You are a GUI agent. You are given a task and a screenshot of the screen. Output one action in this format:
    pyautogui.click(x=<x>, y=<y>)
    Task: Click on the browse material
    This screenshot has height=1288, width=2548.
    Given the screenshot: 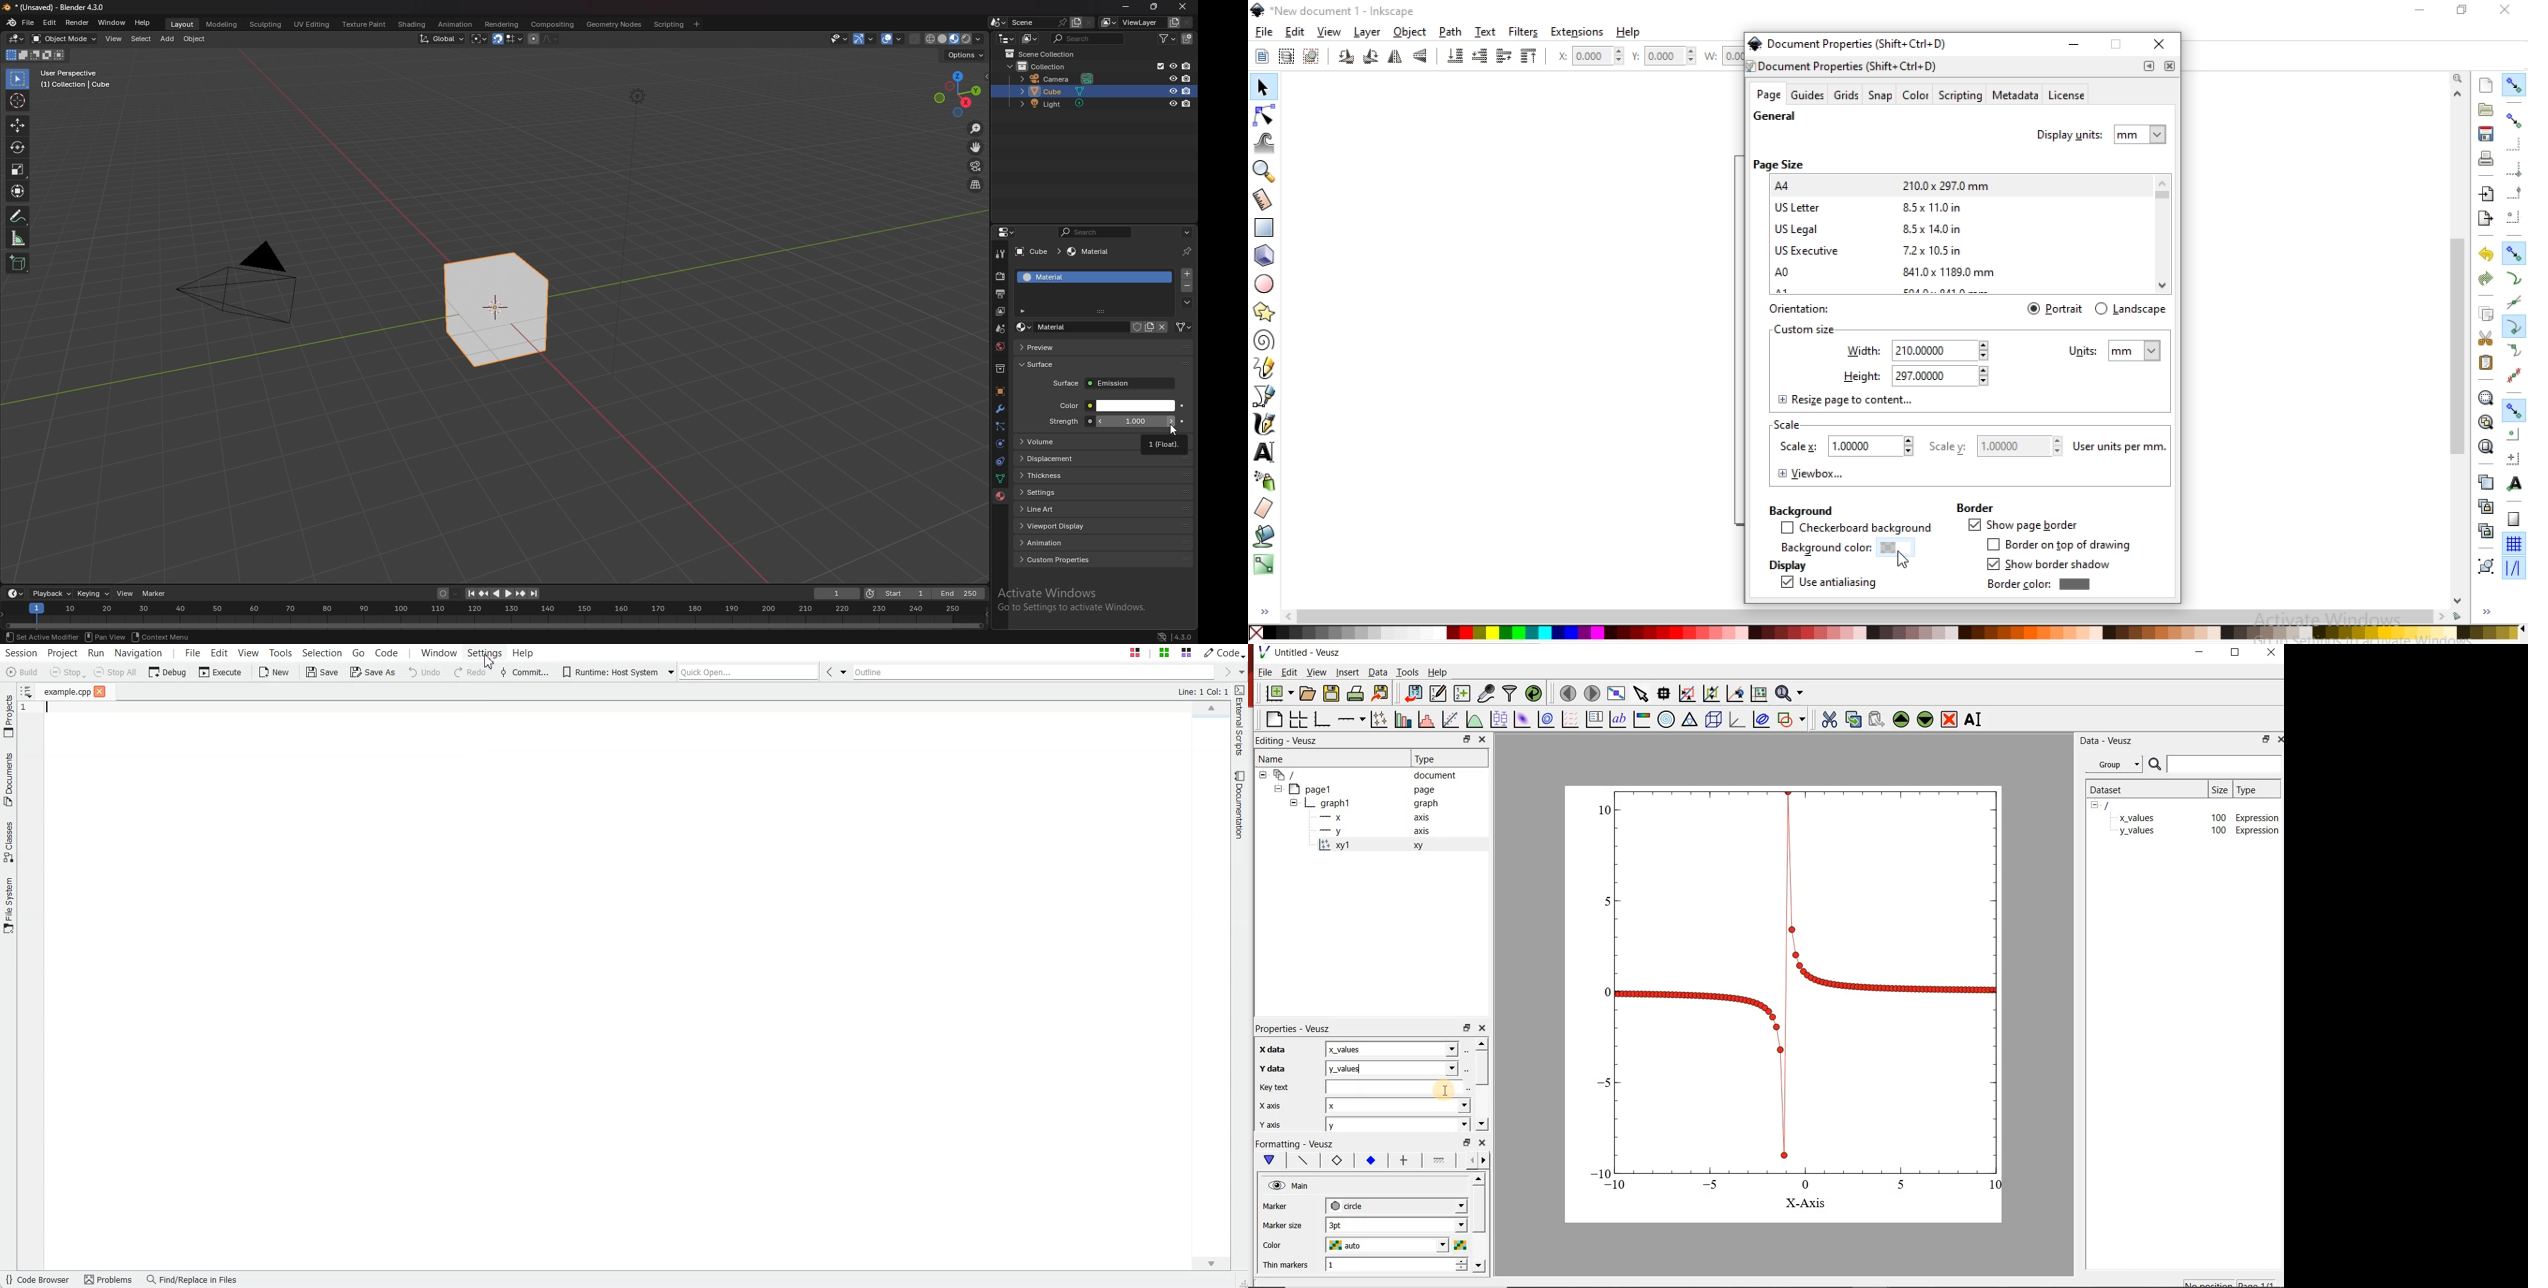 What is the action you would take?
    pyautogui.click(x=1024, y=327)
    